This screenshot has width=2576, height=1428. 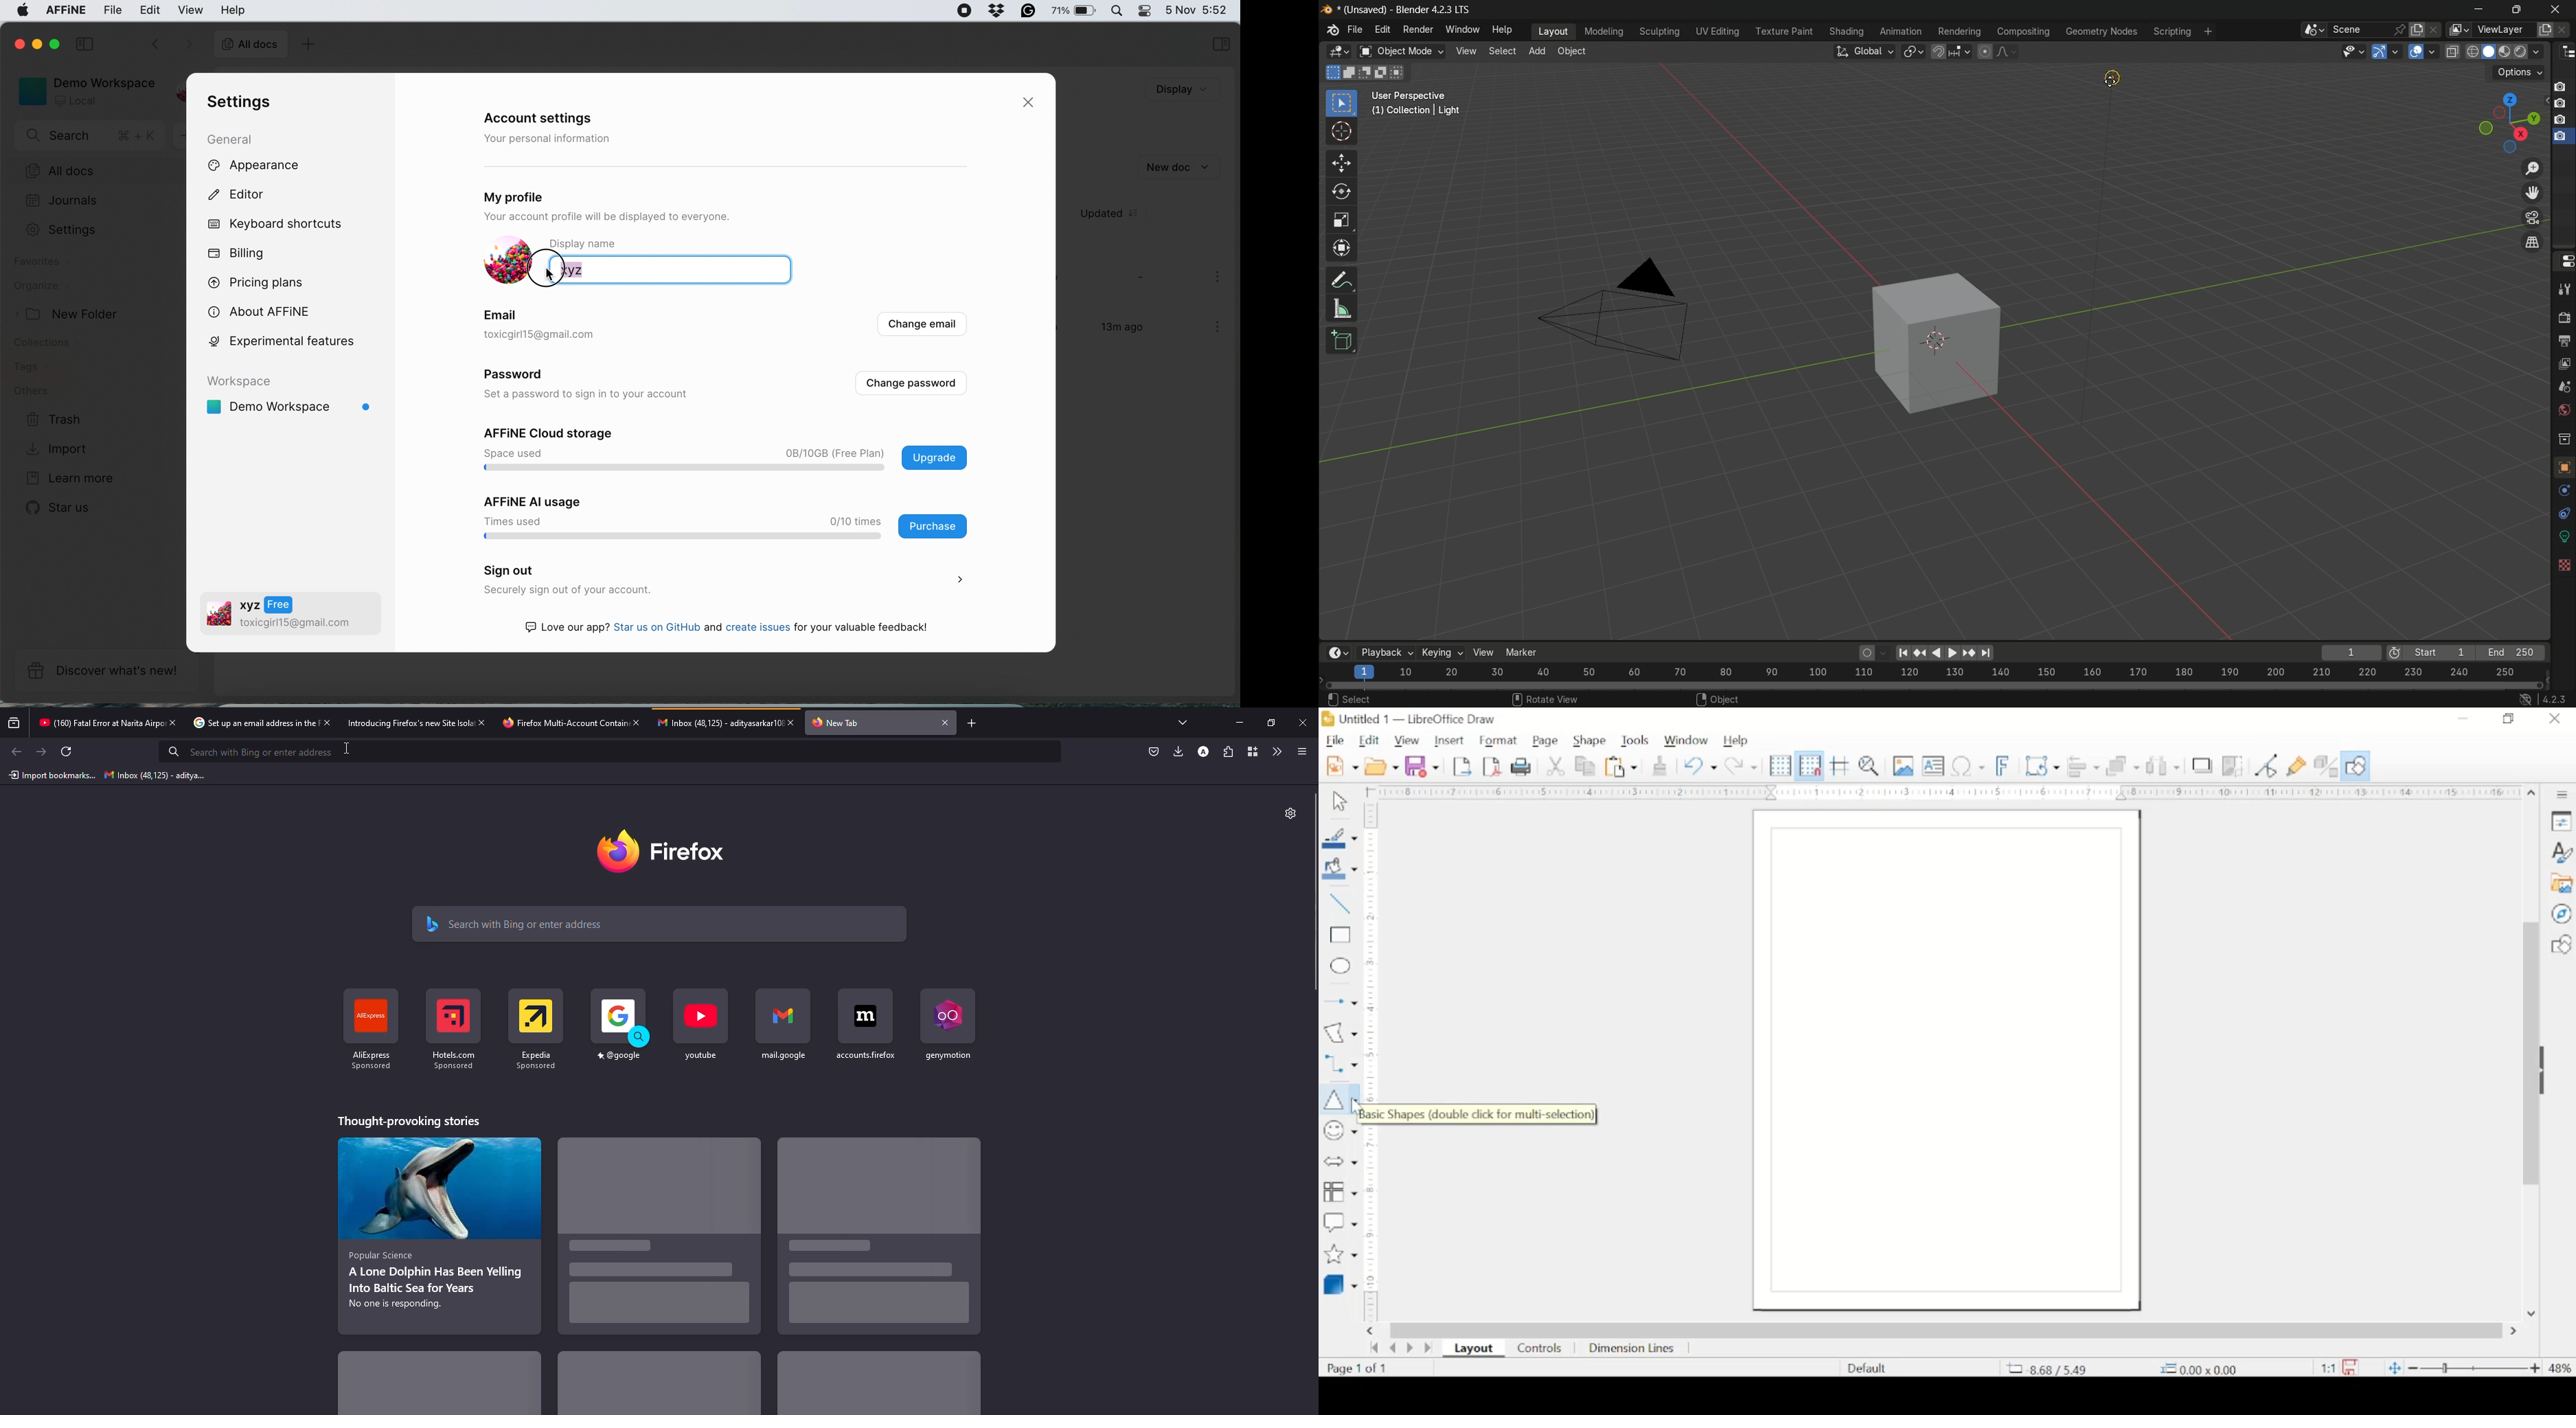 I want to click on stars and banner, so click(x=1340, y=1254).